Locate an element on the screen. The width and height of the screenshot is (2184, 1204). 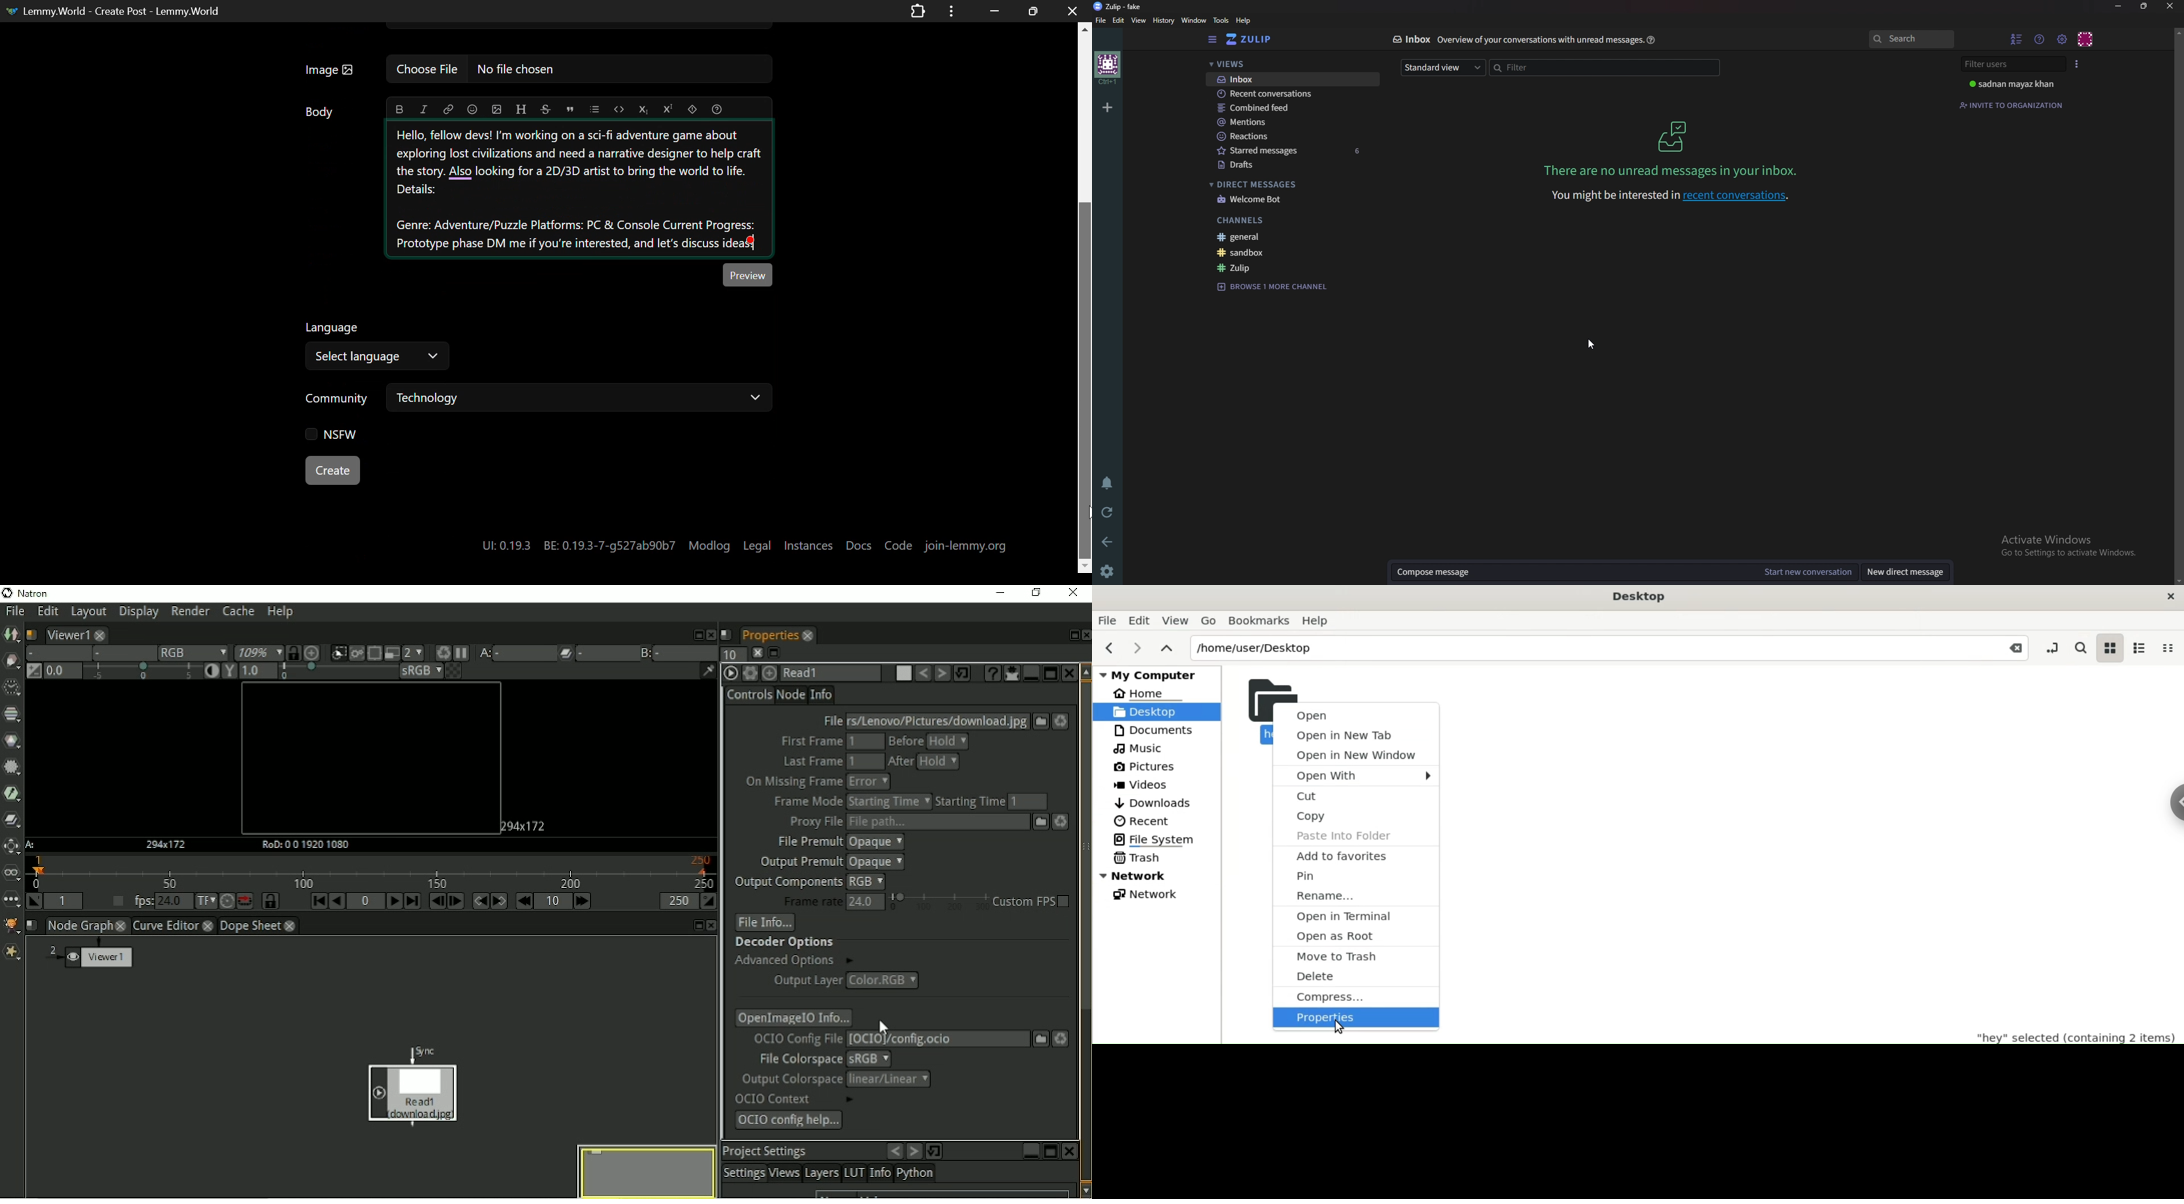
spoiler is located at coordinates (692, 109).